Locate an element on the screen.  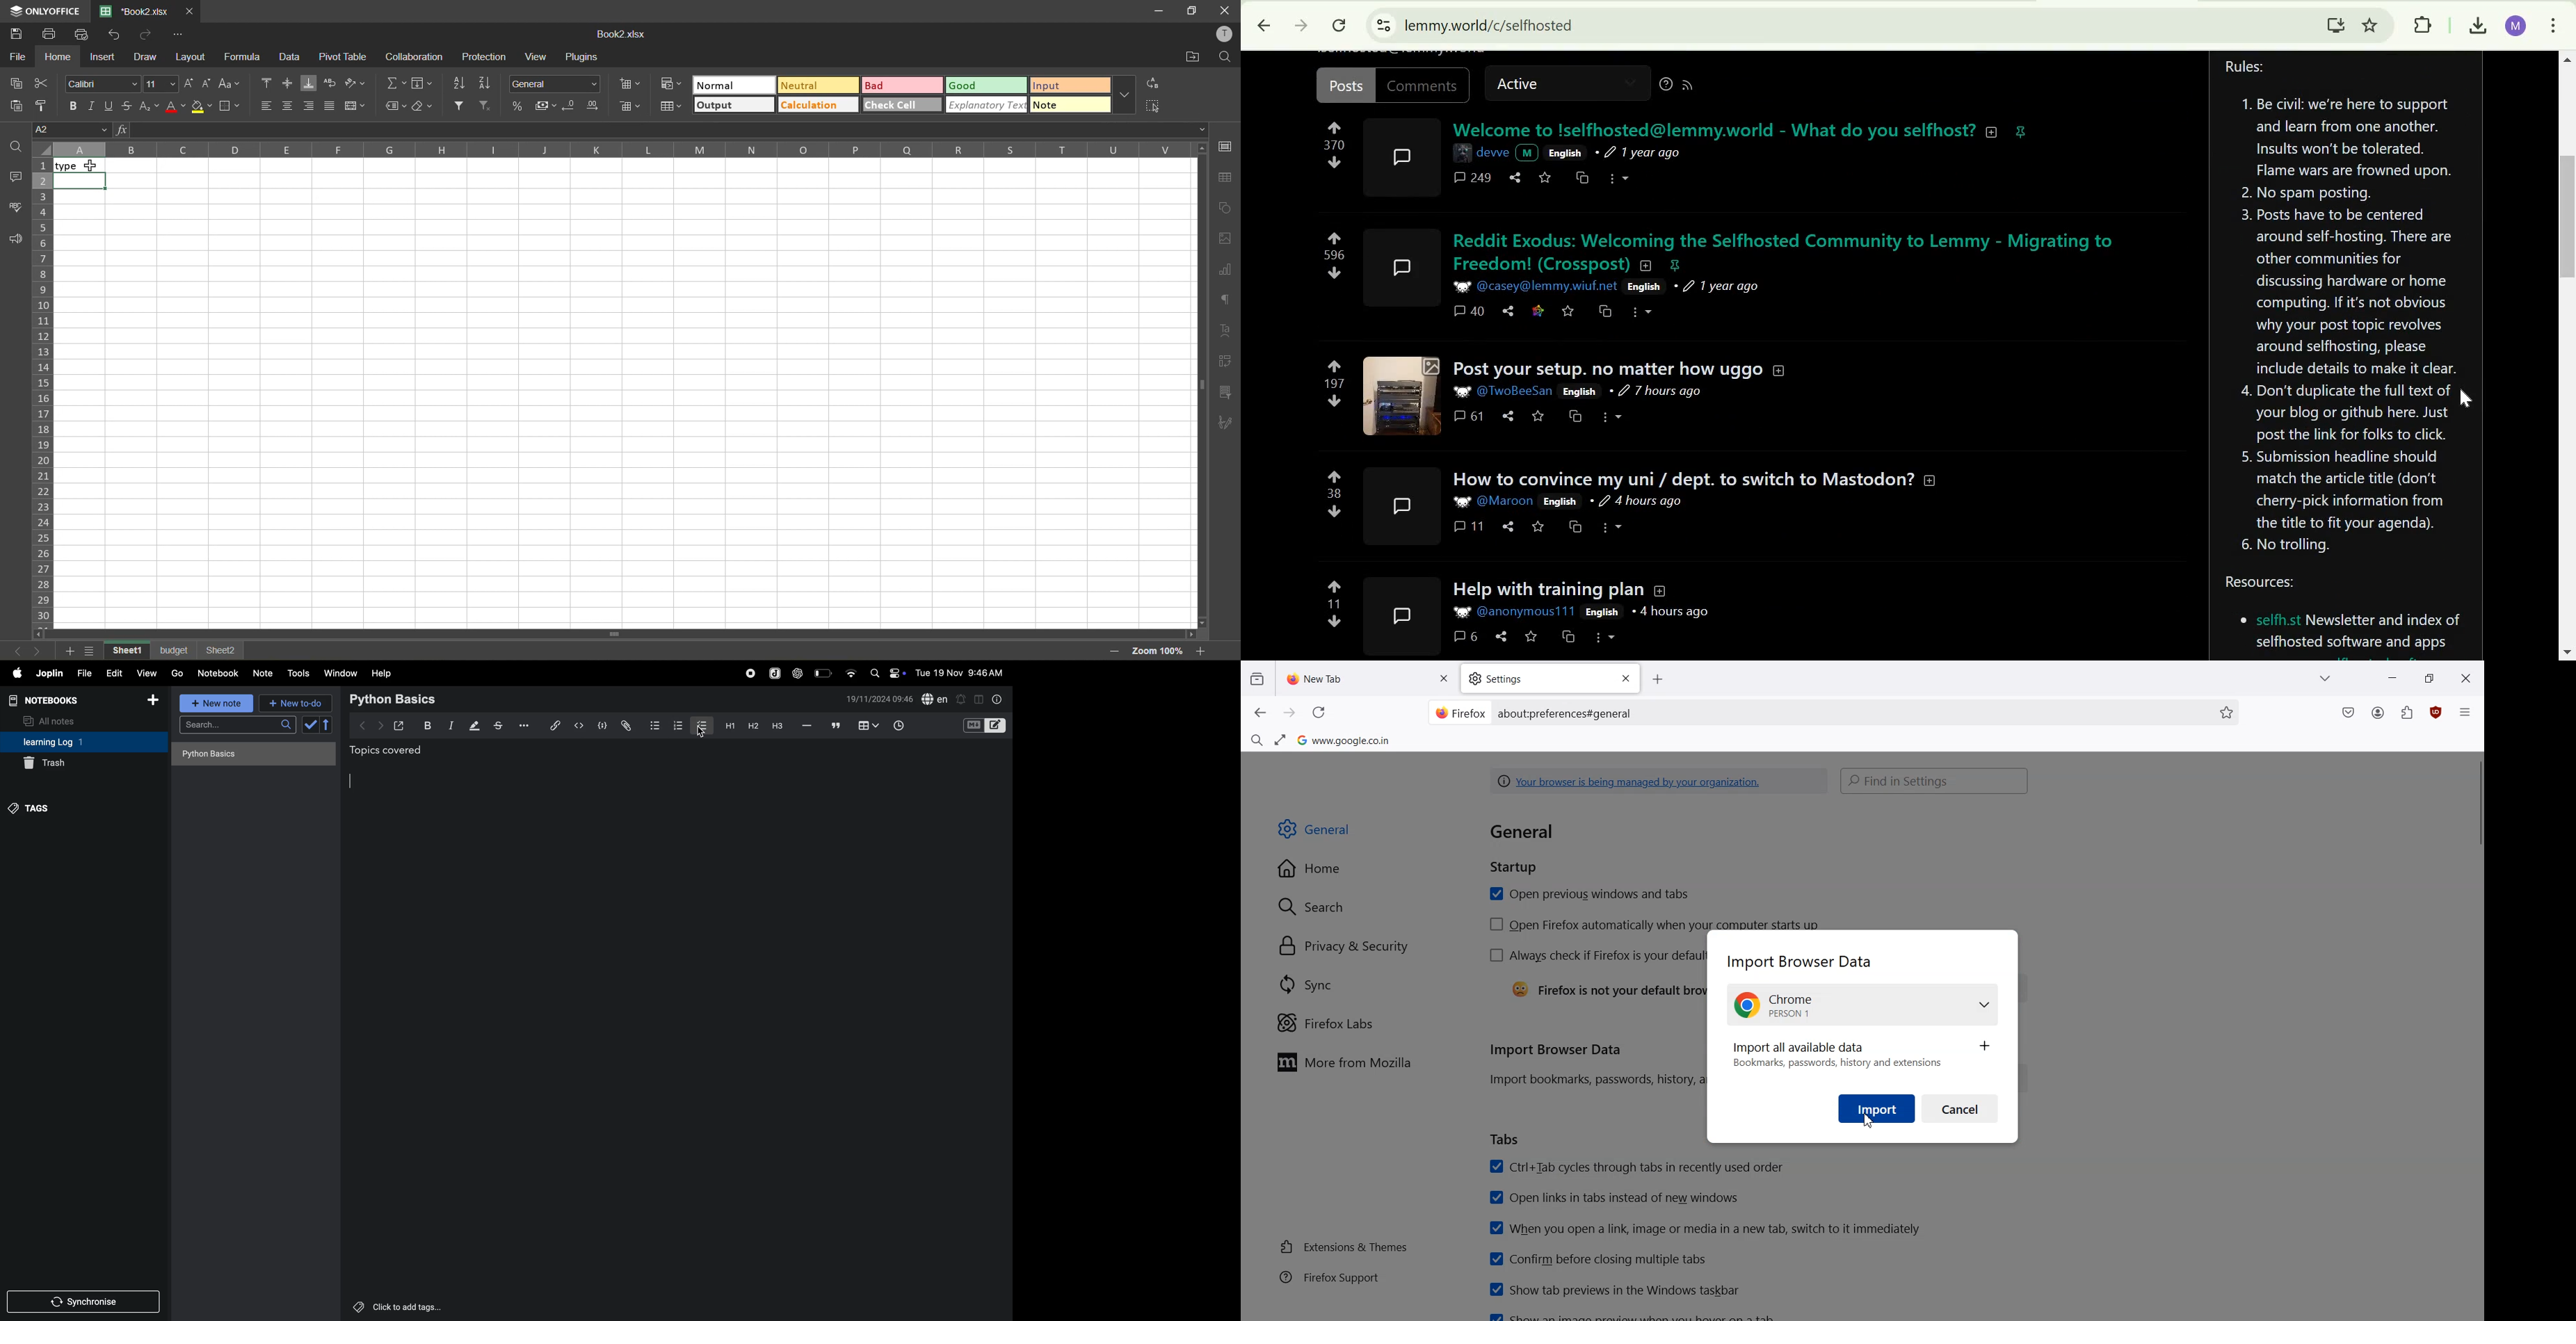
help is located at coordinates (382, 673).